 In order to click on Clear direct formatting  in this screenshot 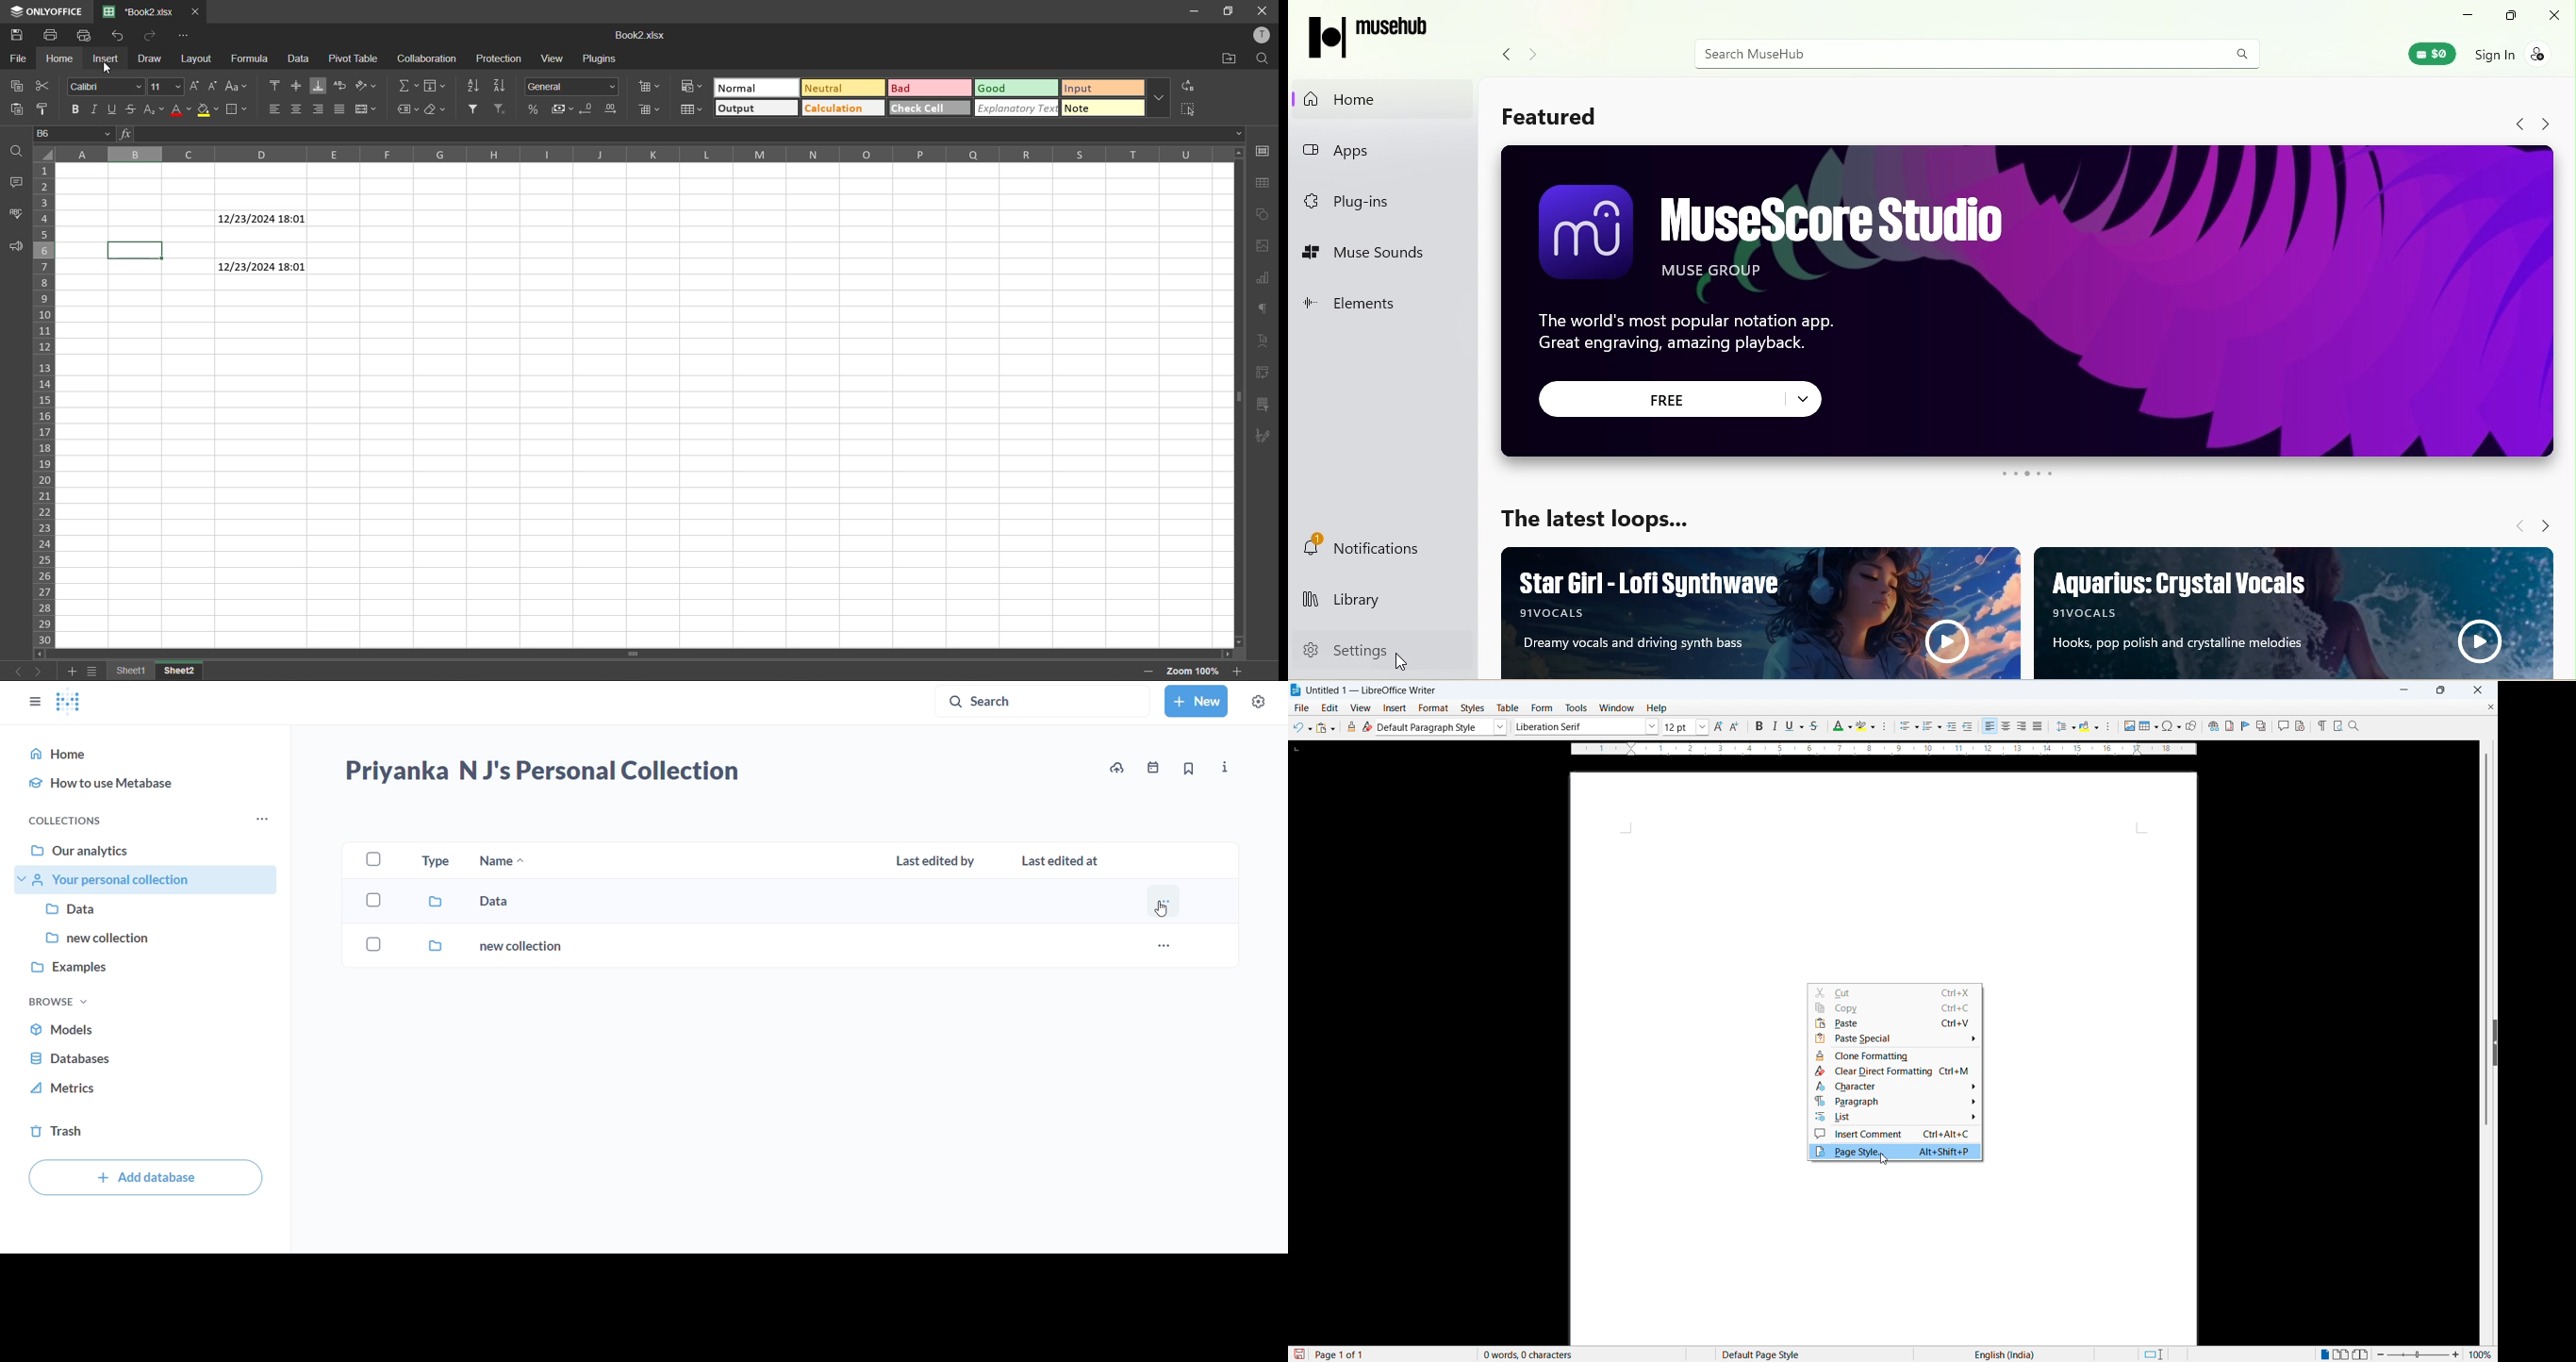, I will do `click(1895, 1071)`.